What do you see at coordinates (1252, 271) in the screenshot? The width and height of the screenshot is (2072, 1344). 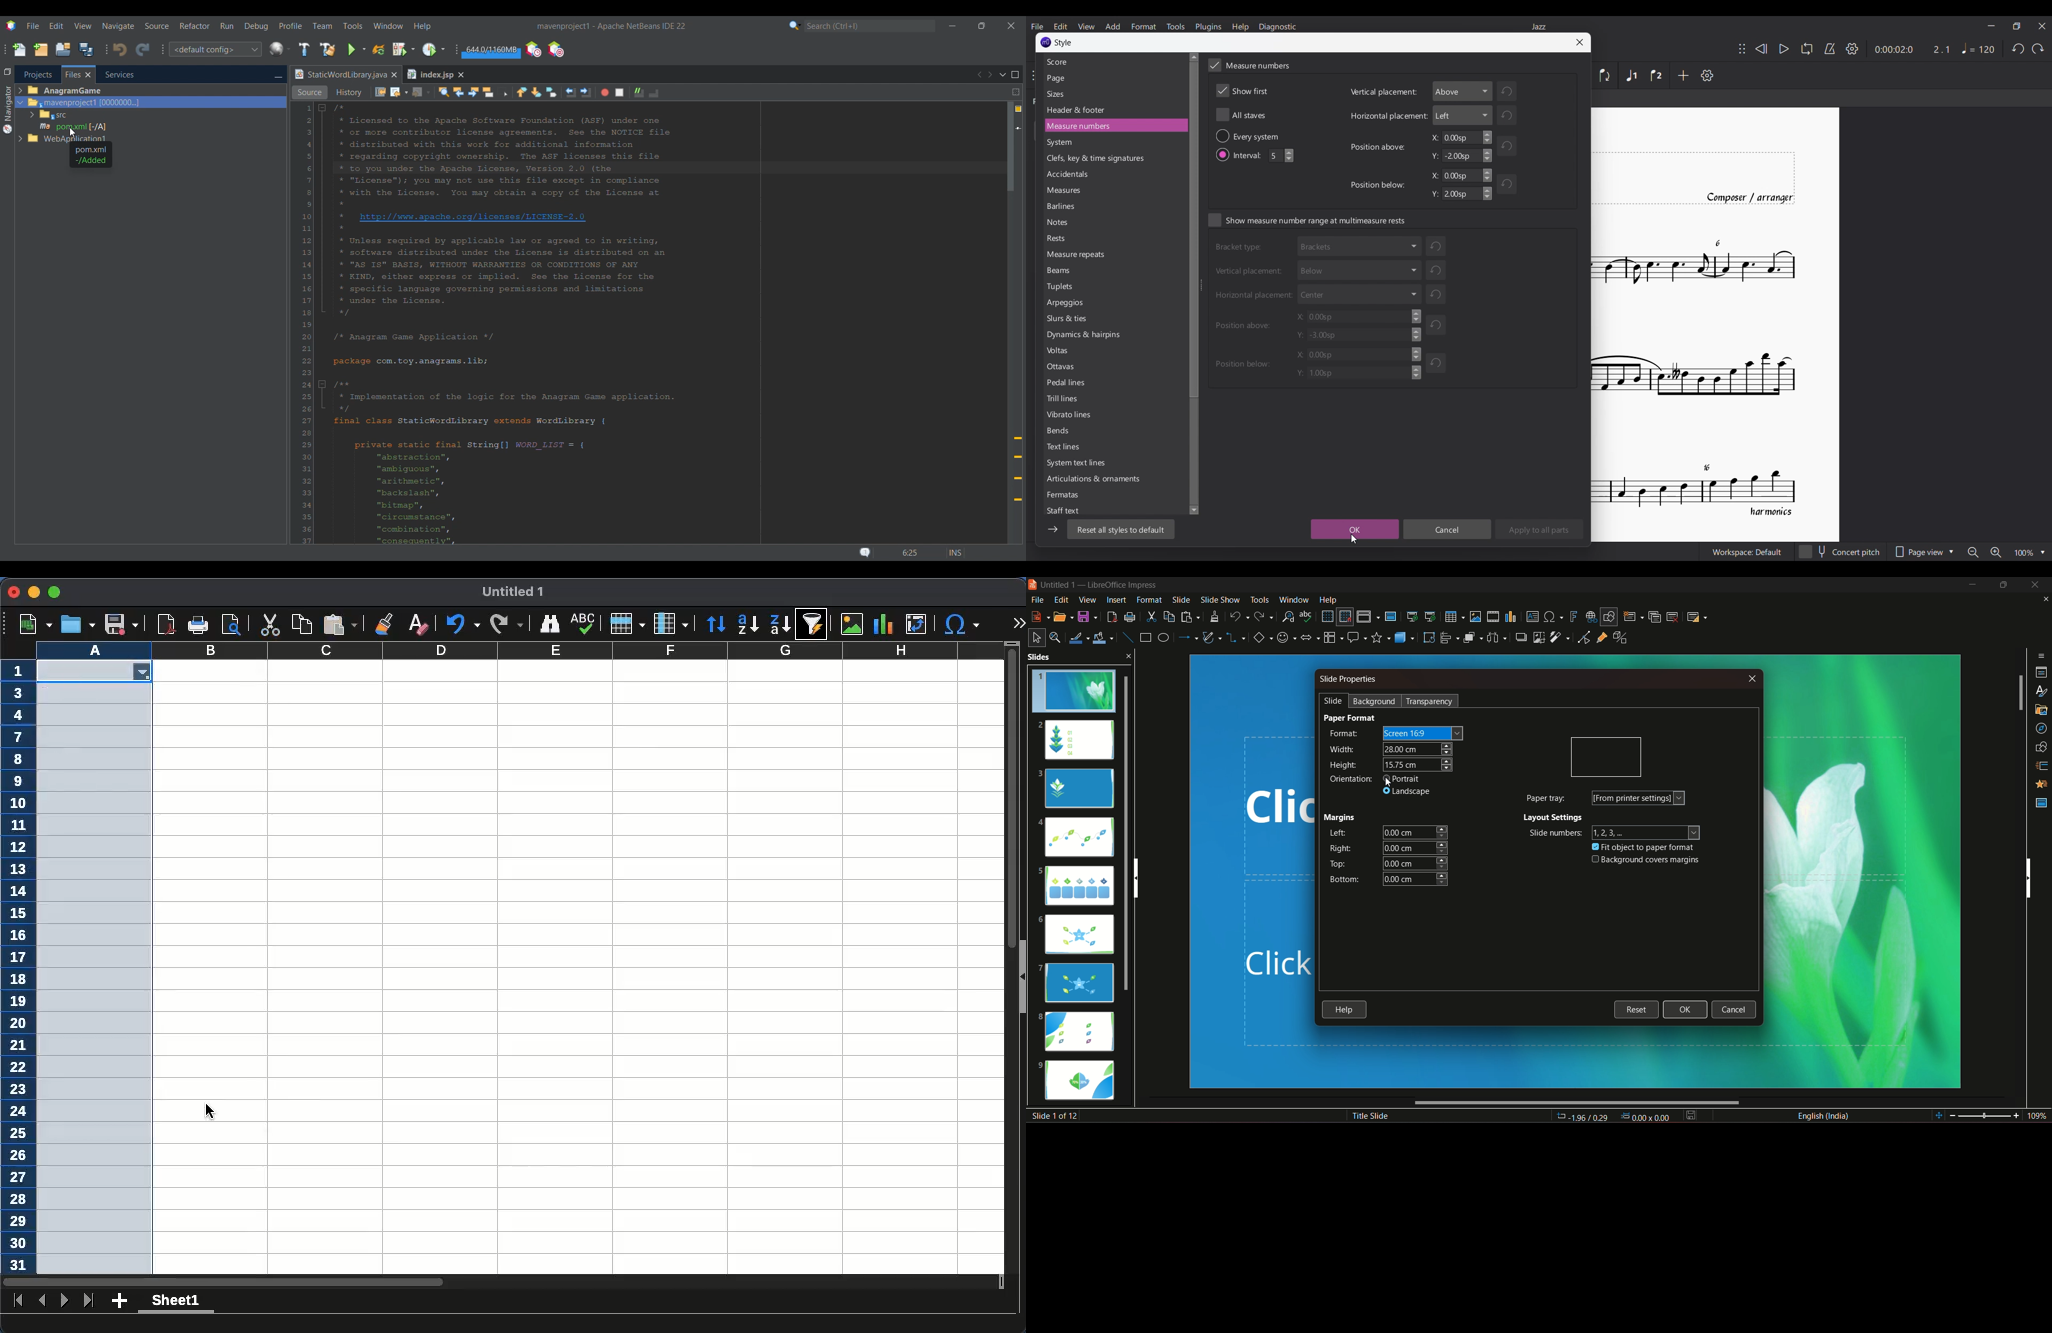 I see `Vertical` at bounding box center [1252, 271].